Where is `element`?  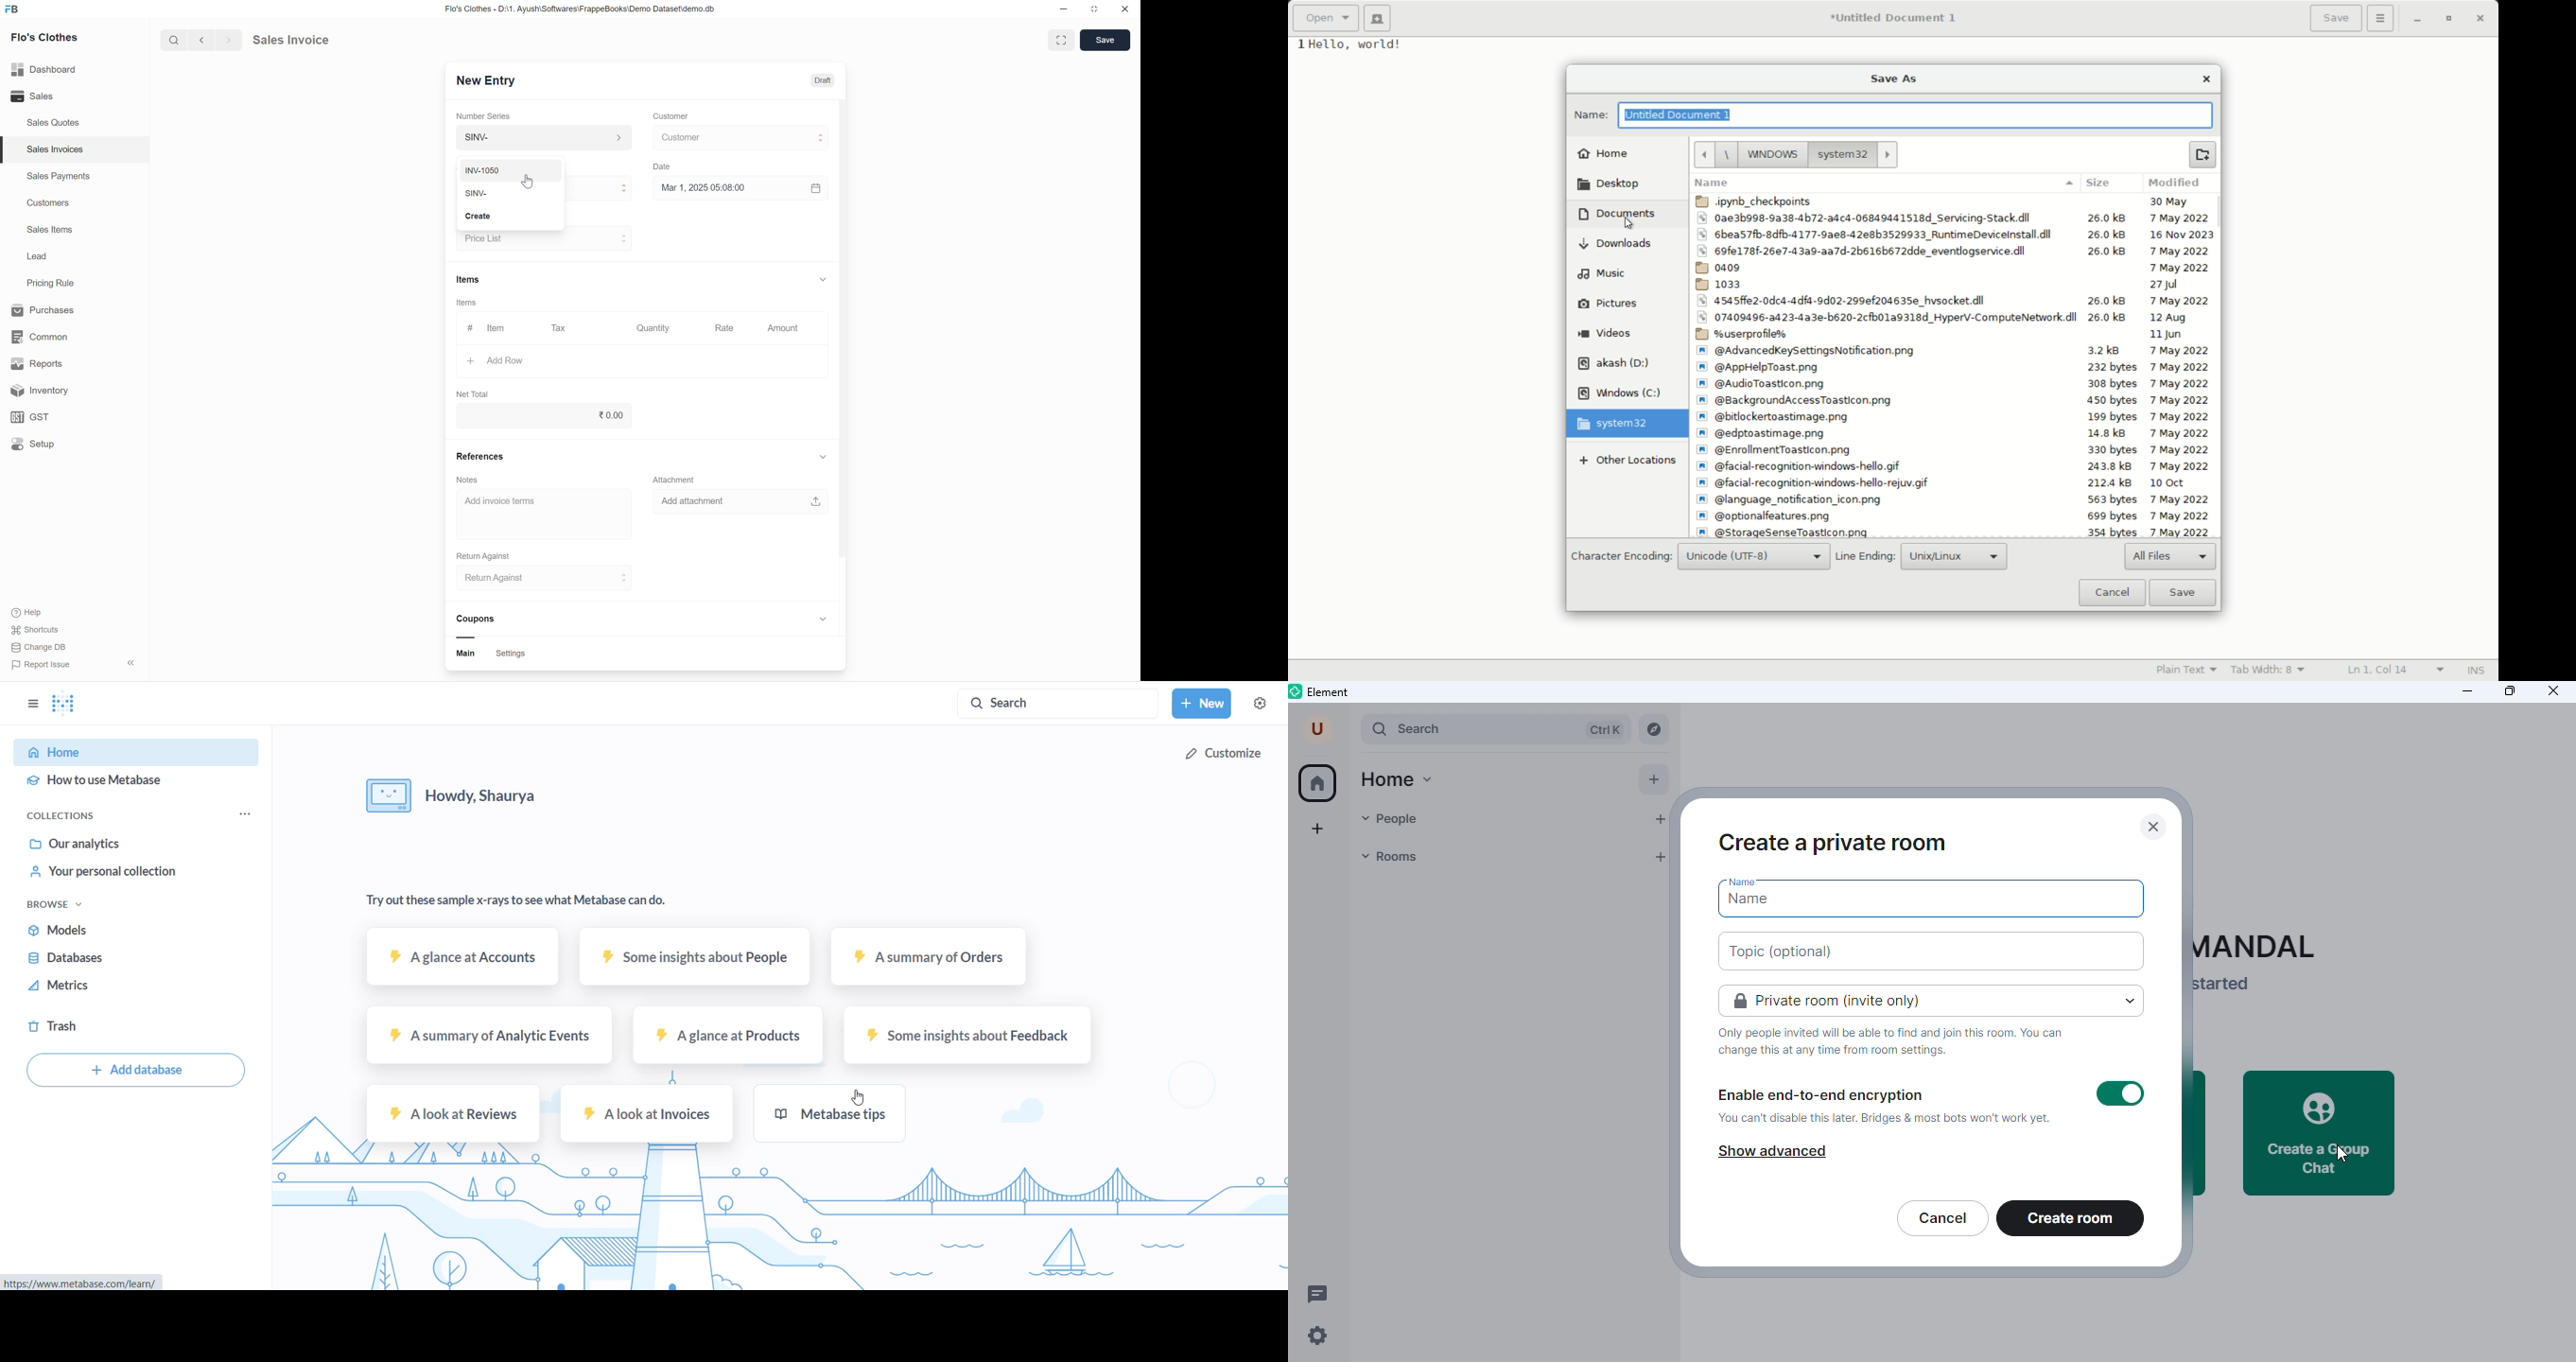
element is located at coordinates (1320, 693).